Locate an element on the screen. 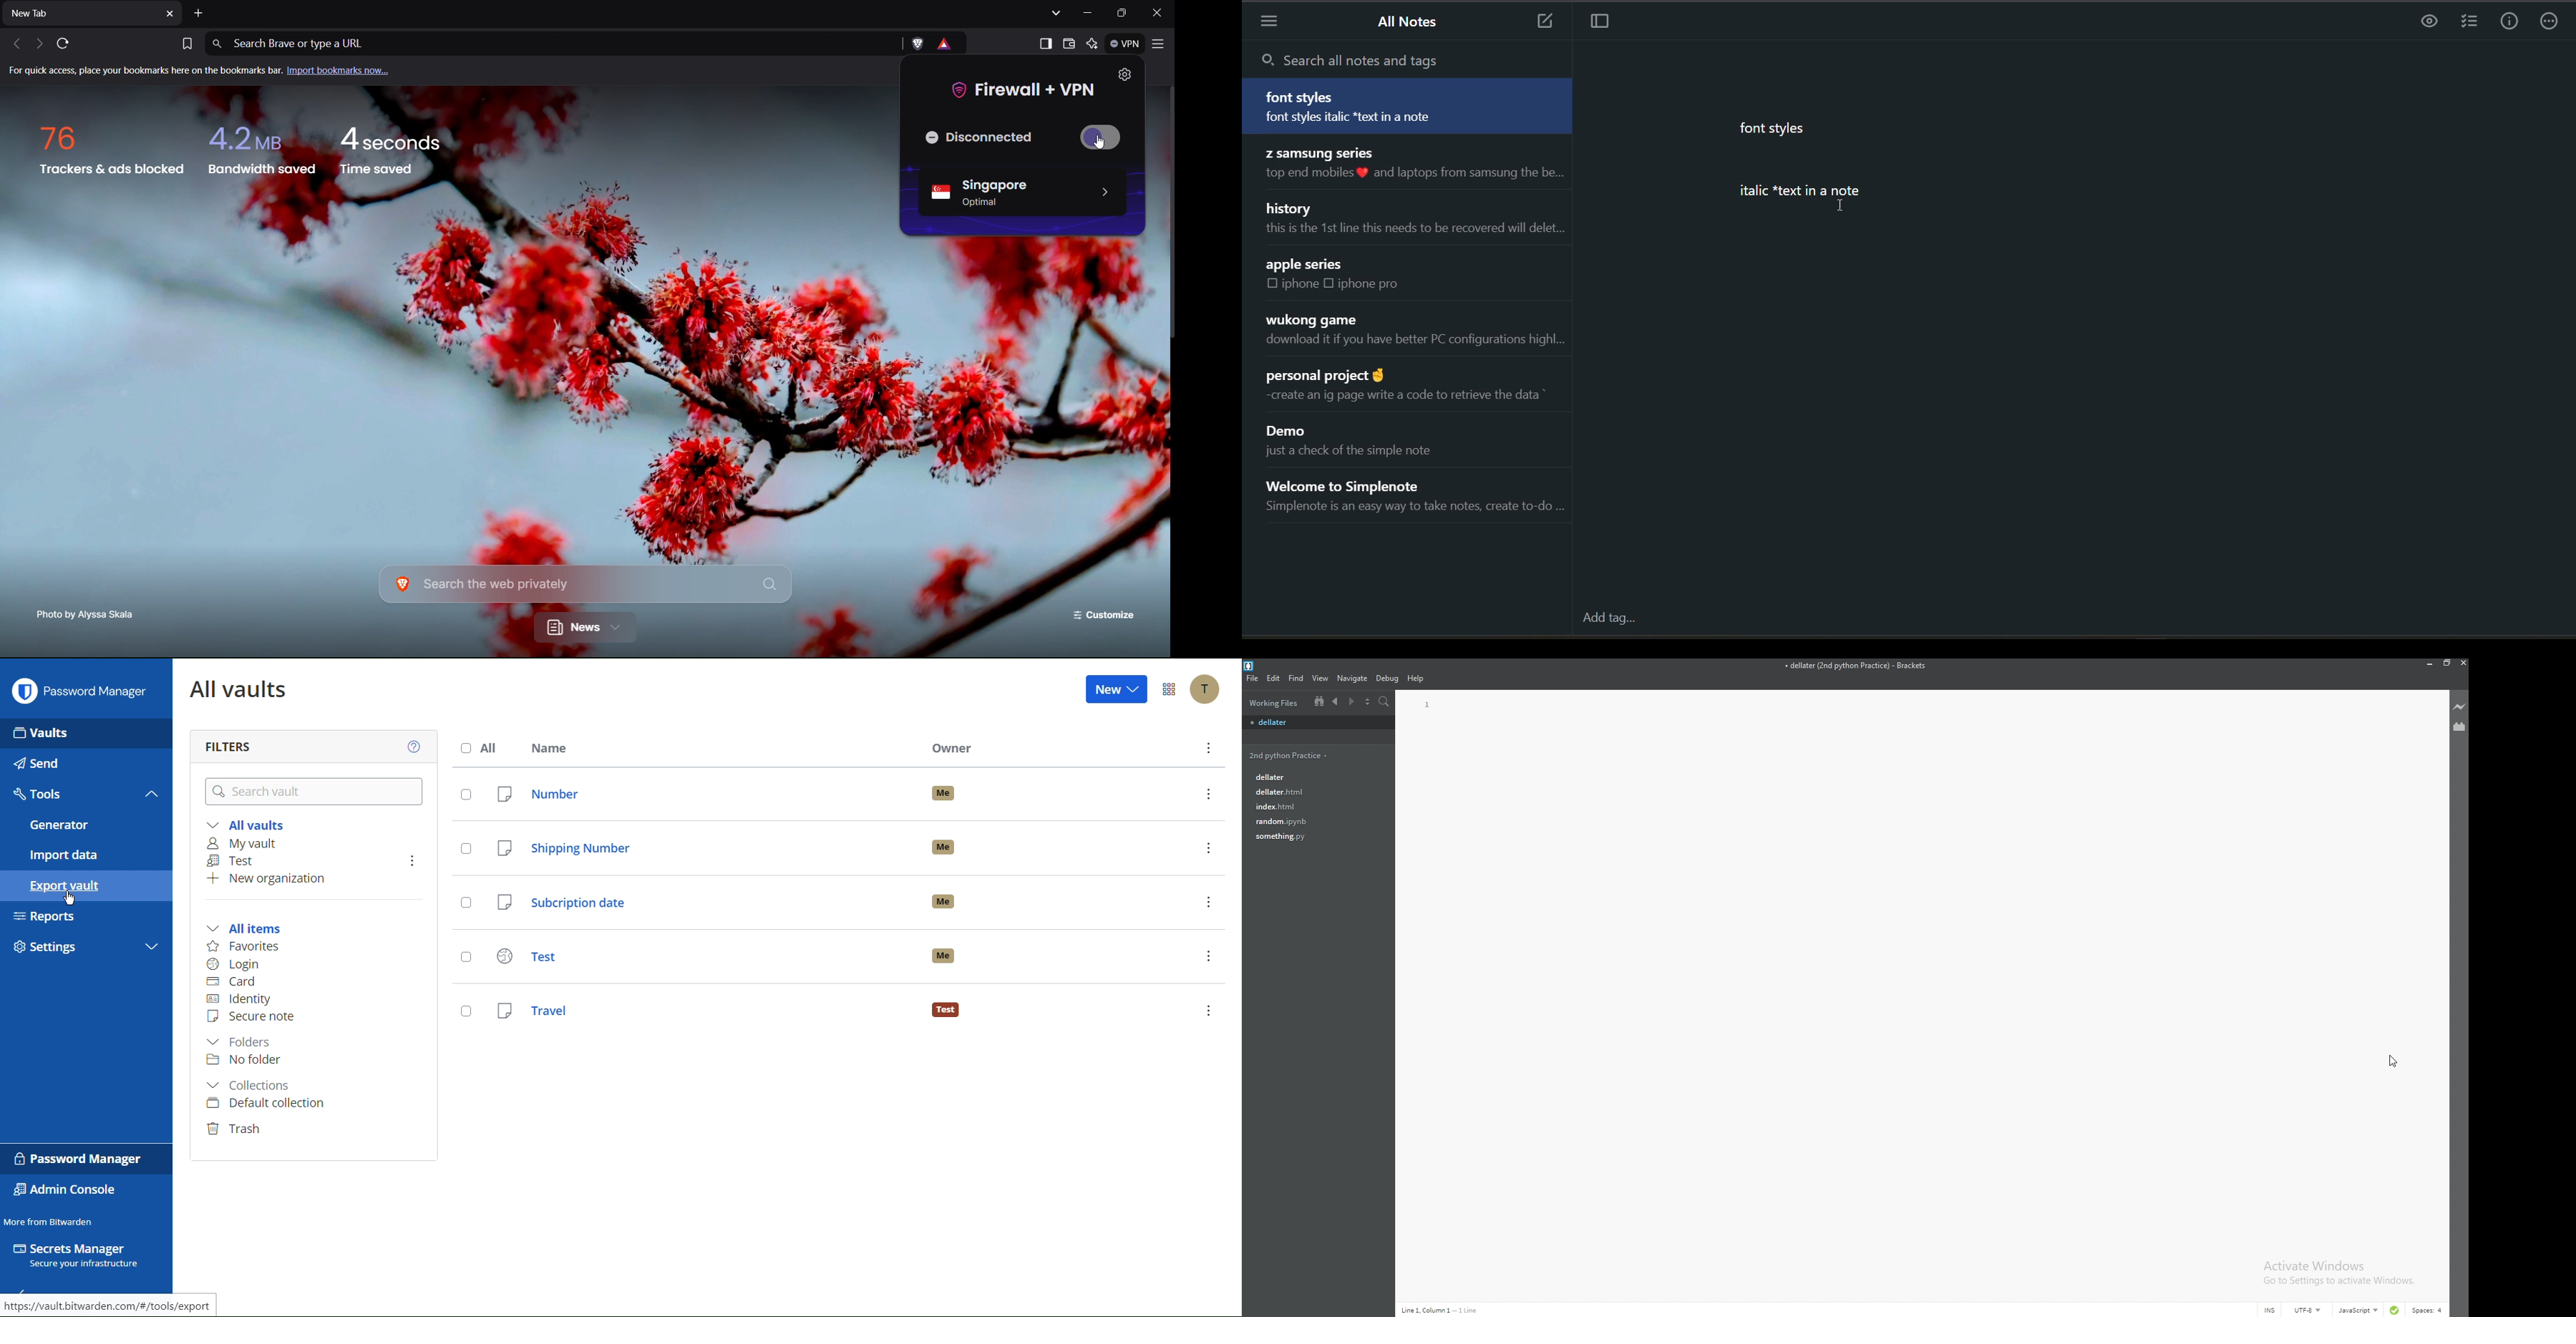  previous is located at coordinates (1335, 701).